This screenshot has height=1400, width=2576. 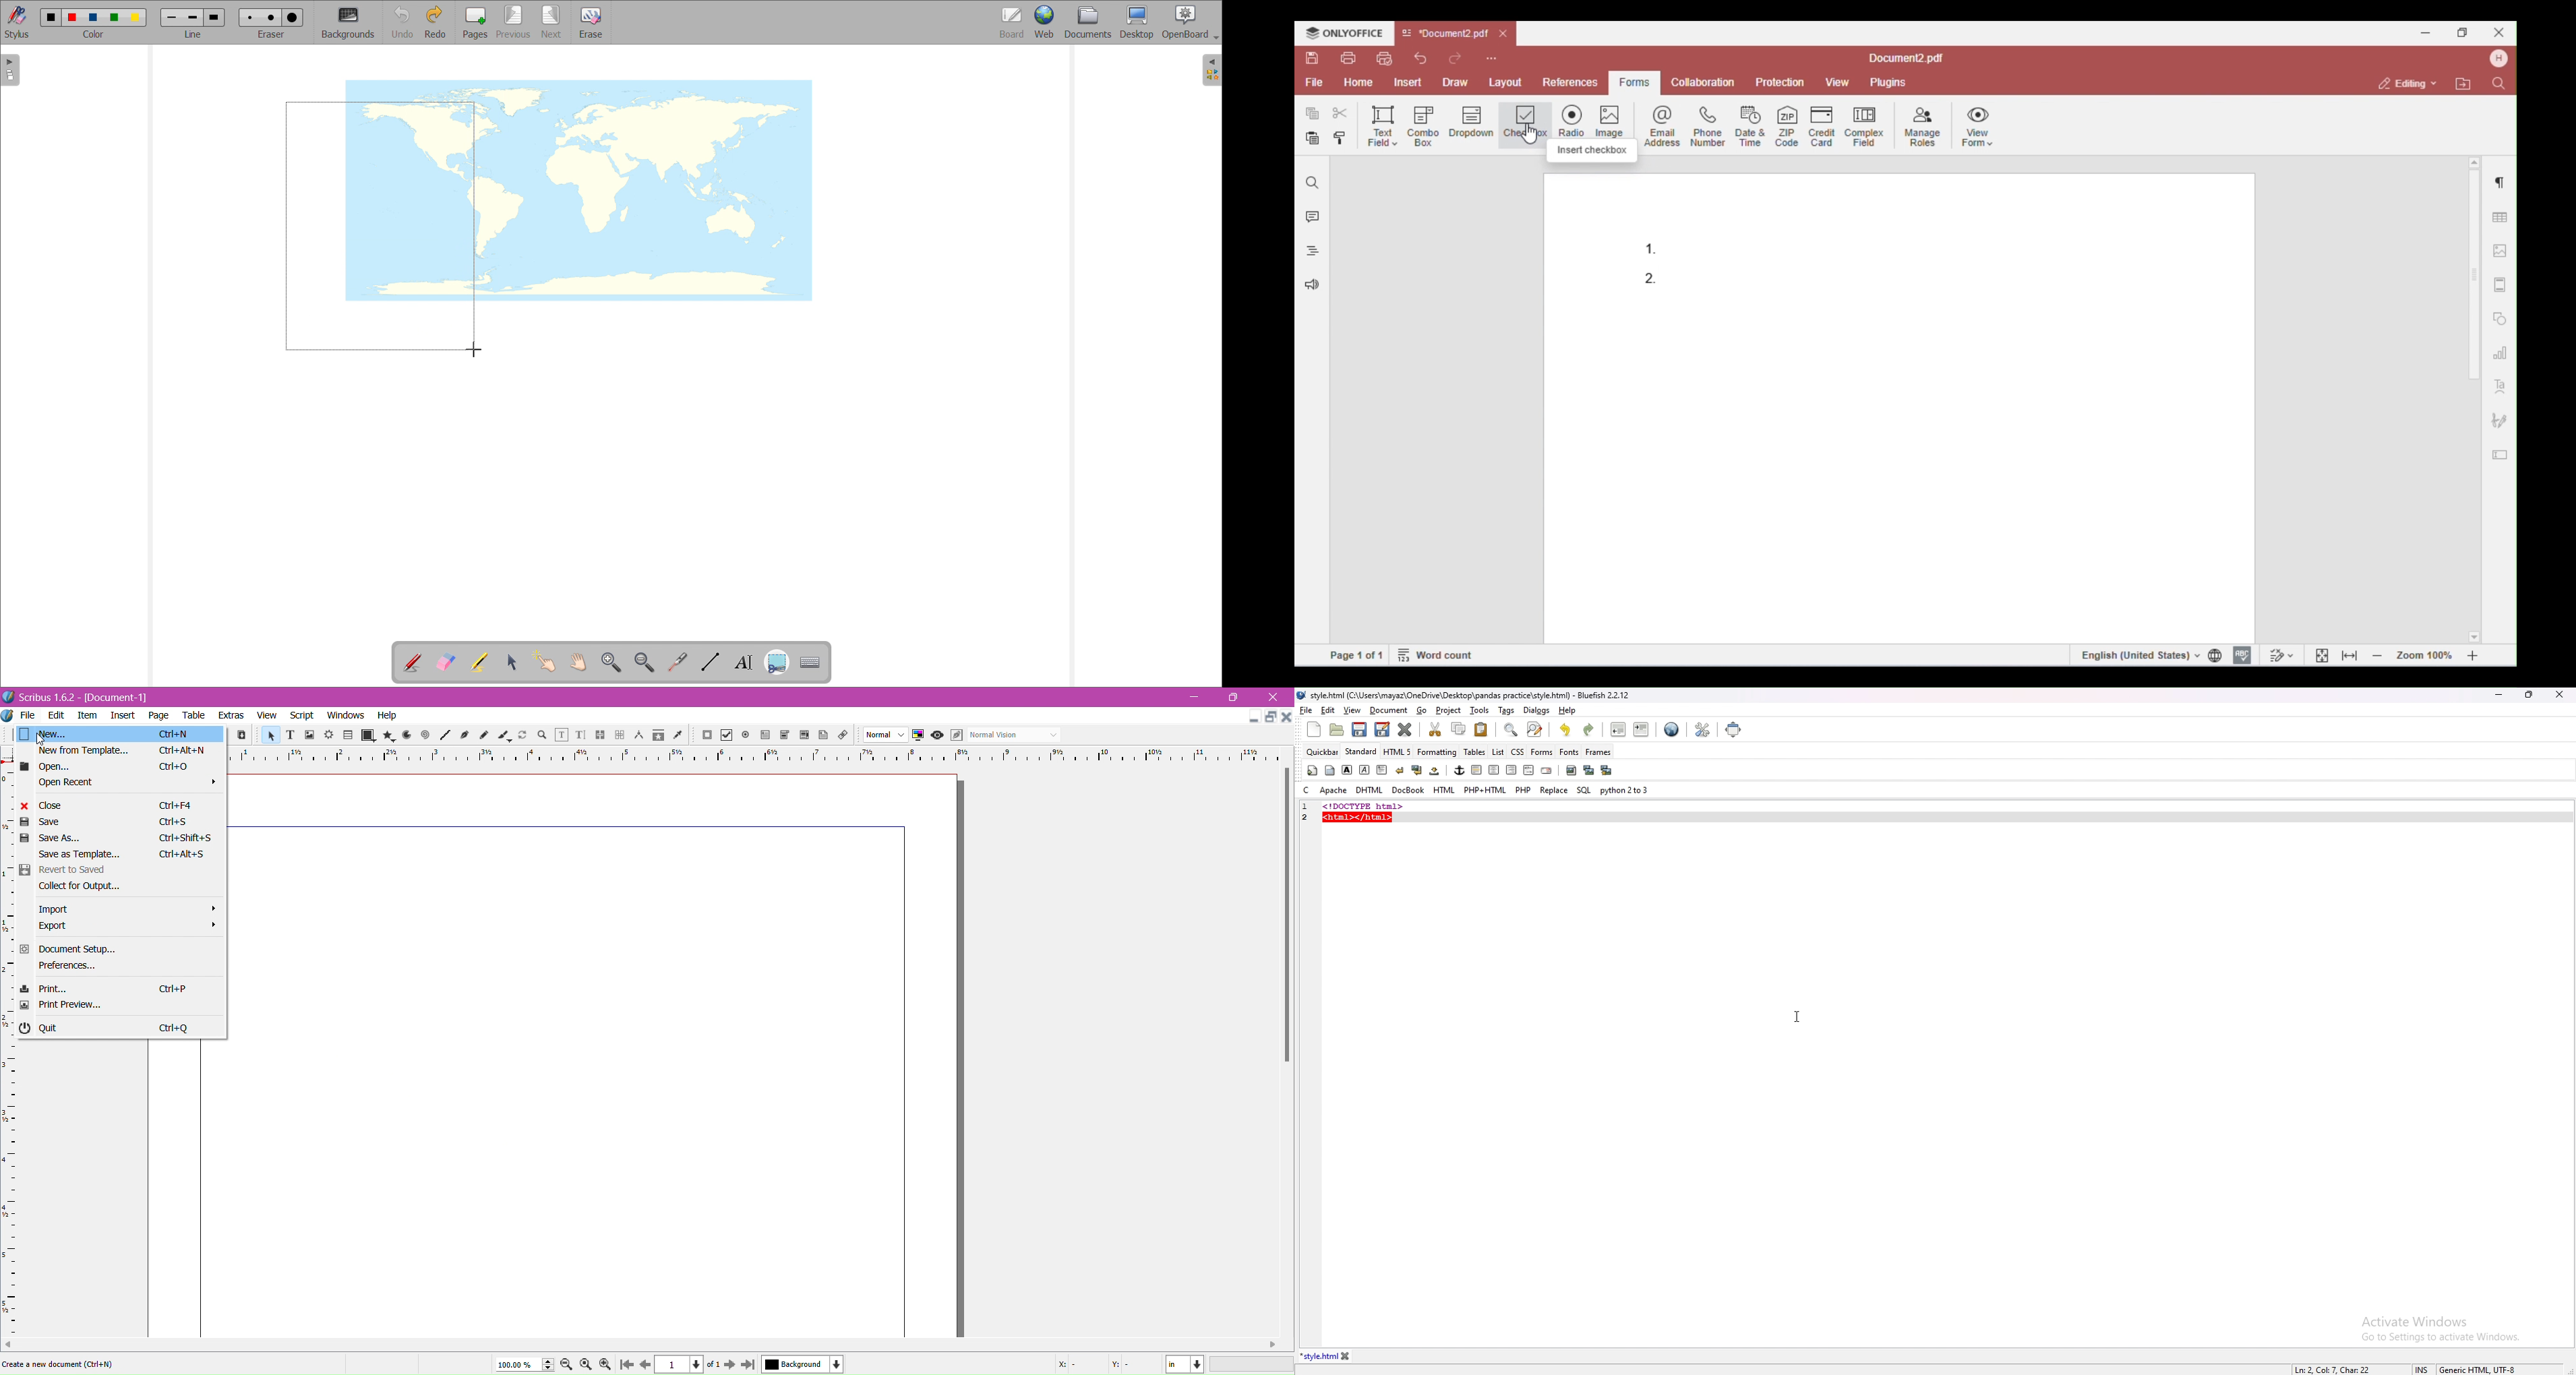 What do you see at coordinates (435, 22) in the screenshot?
I see `redo` at bounding box center [435, 22].